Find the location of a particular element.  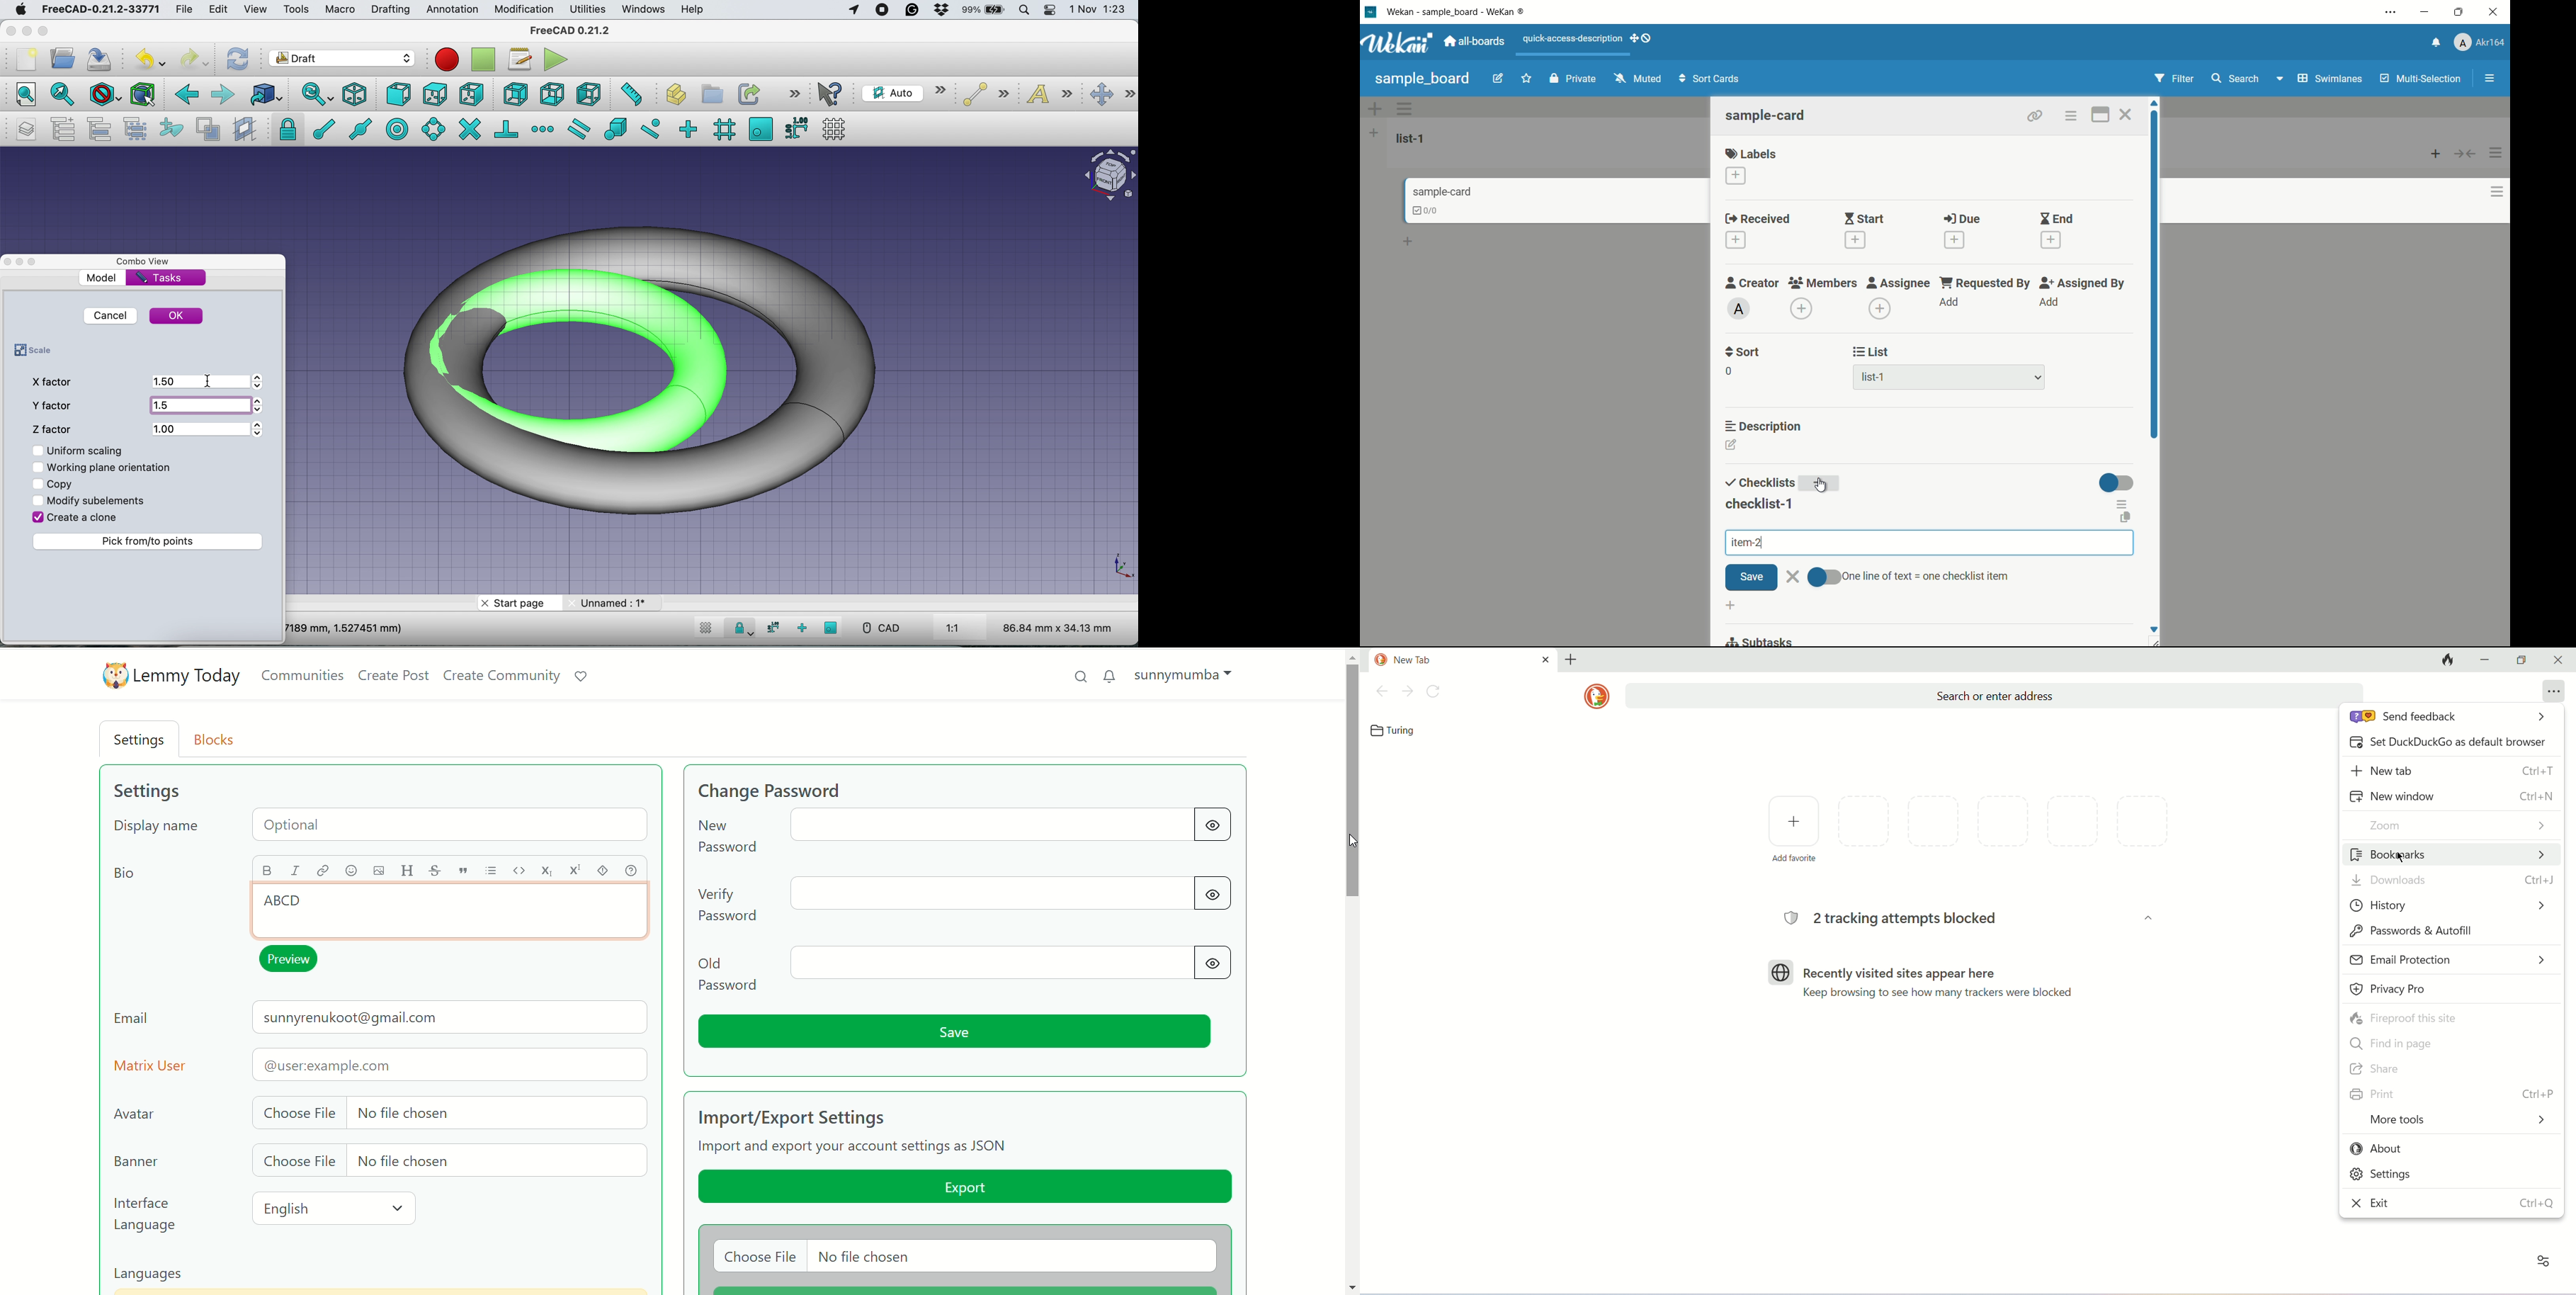

Snap Lock is located at coordinates (742, 627).